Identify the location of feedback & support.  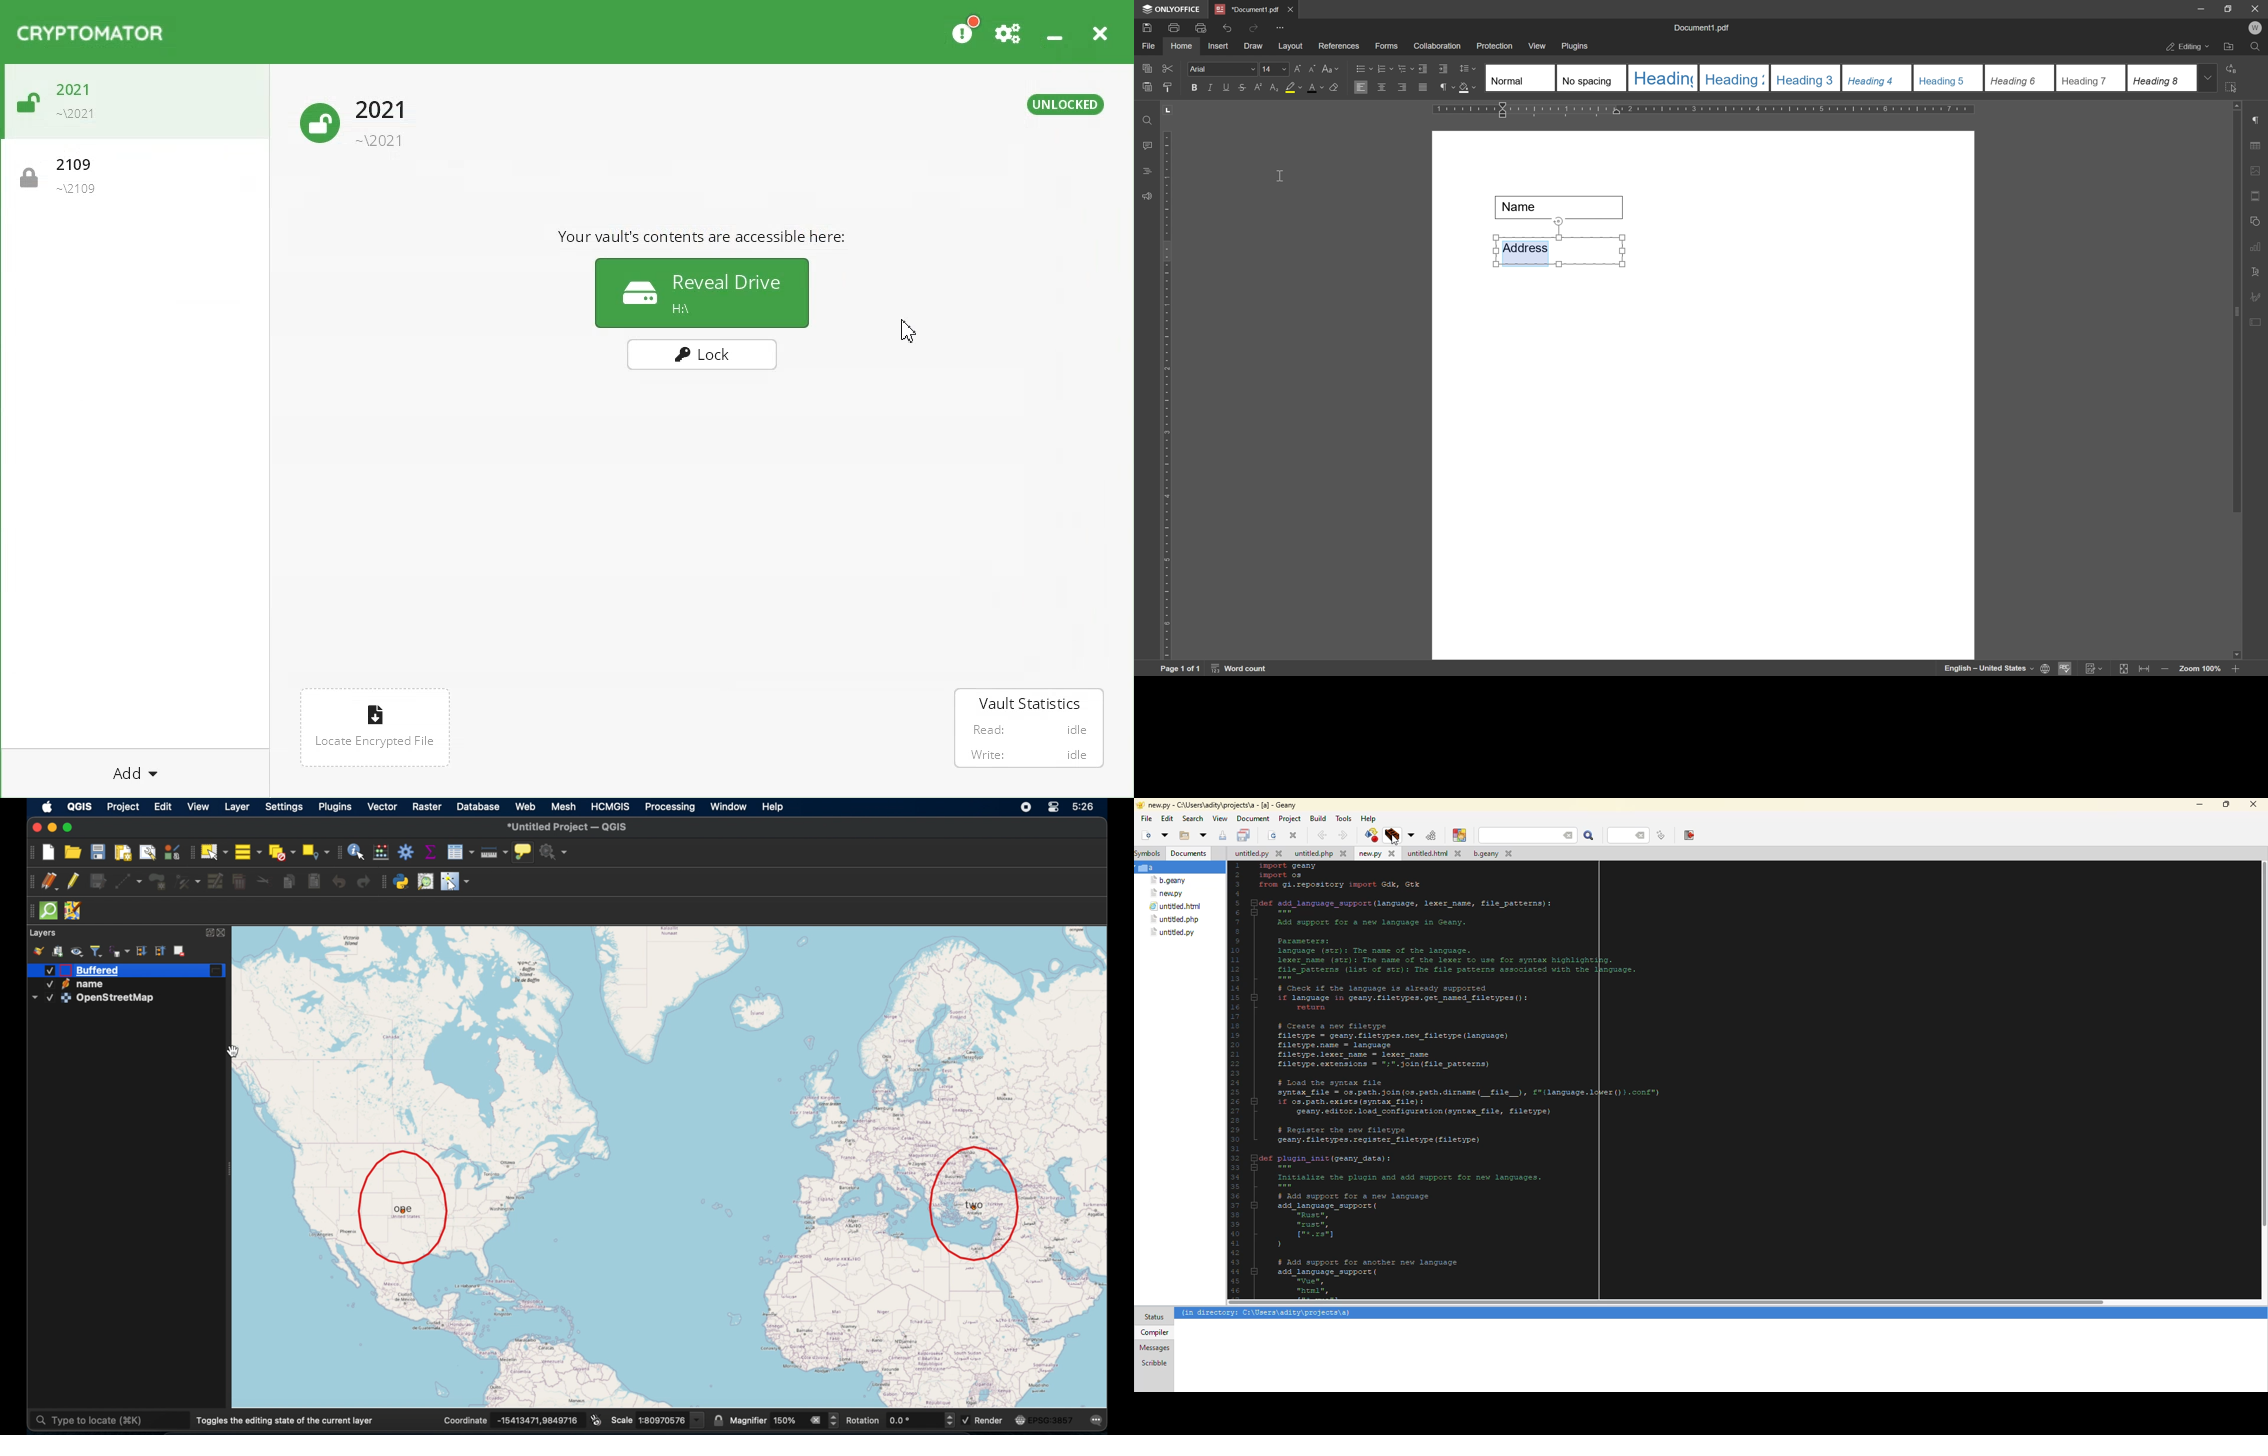
(1147, 197).